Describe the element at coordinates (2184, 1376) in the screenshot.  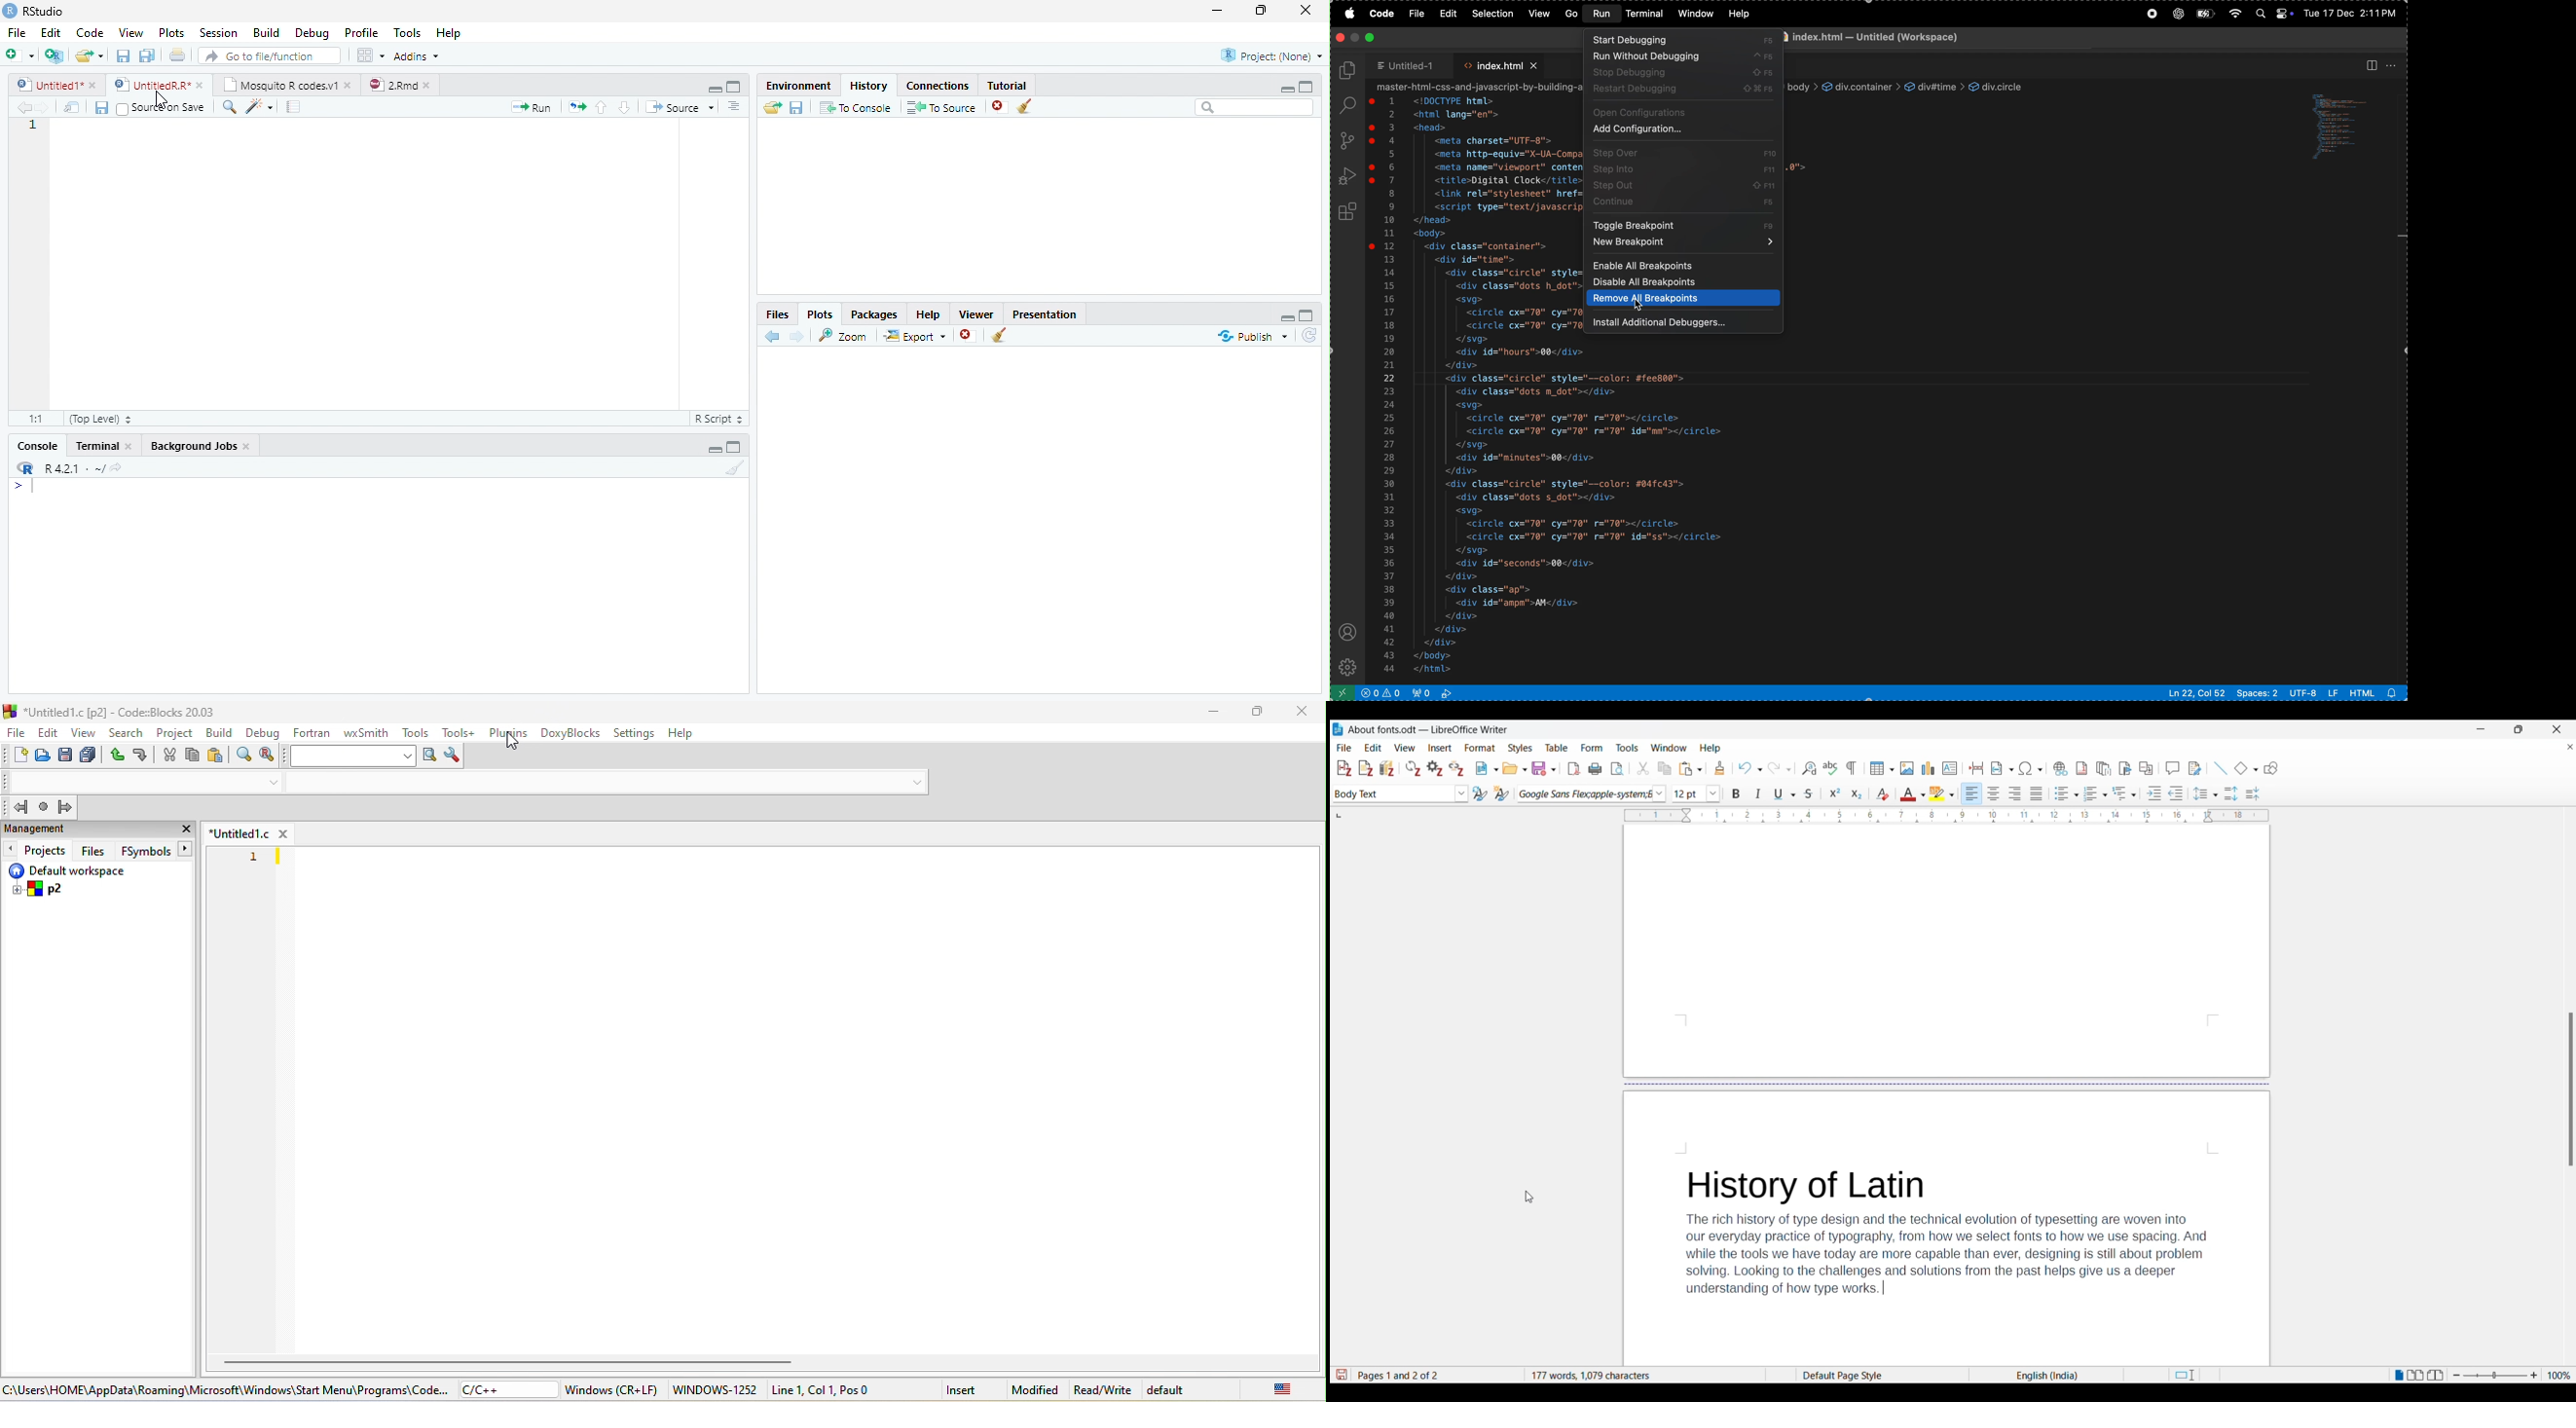
I see `Standard selection` at that location.